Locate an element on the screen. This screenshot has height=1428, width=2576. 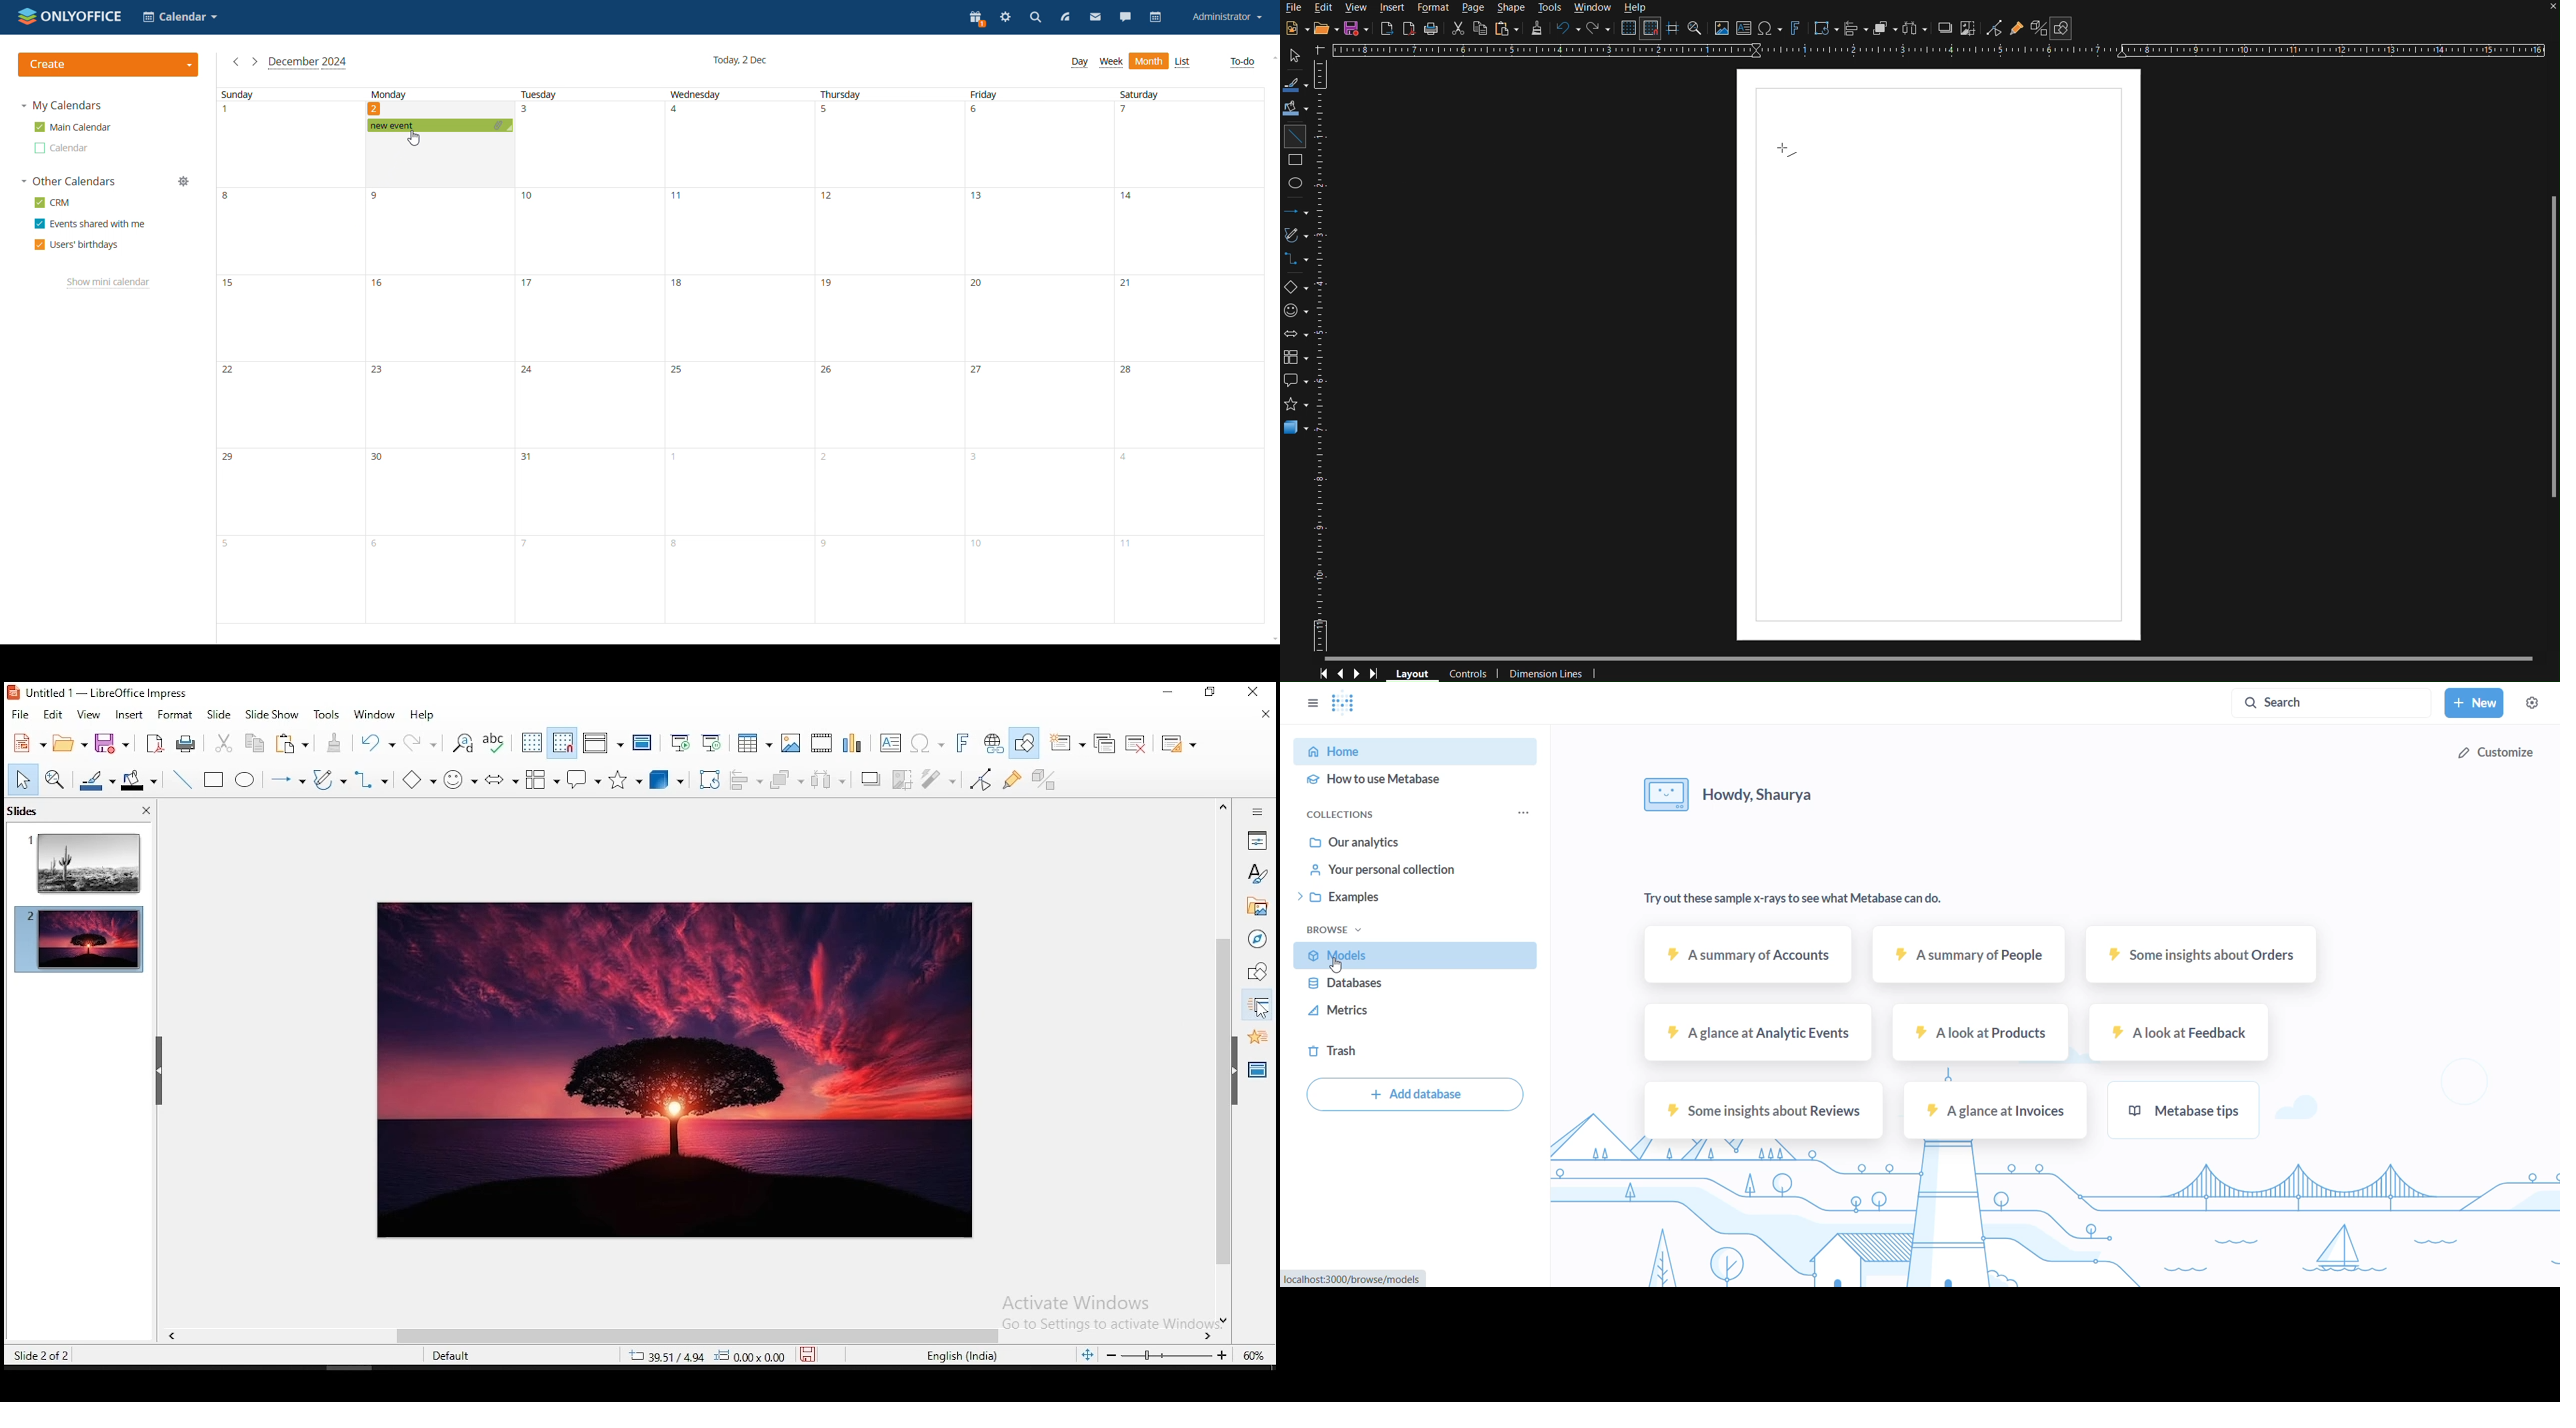
collections is located at coordinates (1343, 815).